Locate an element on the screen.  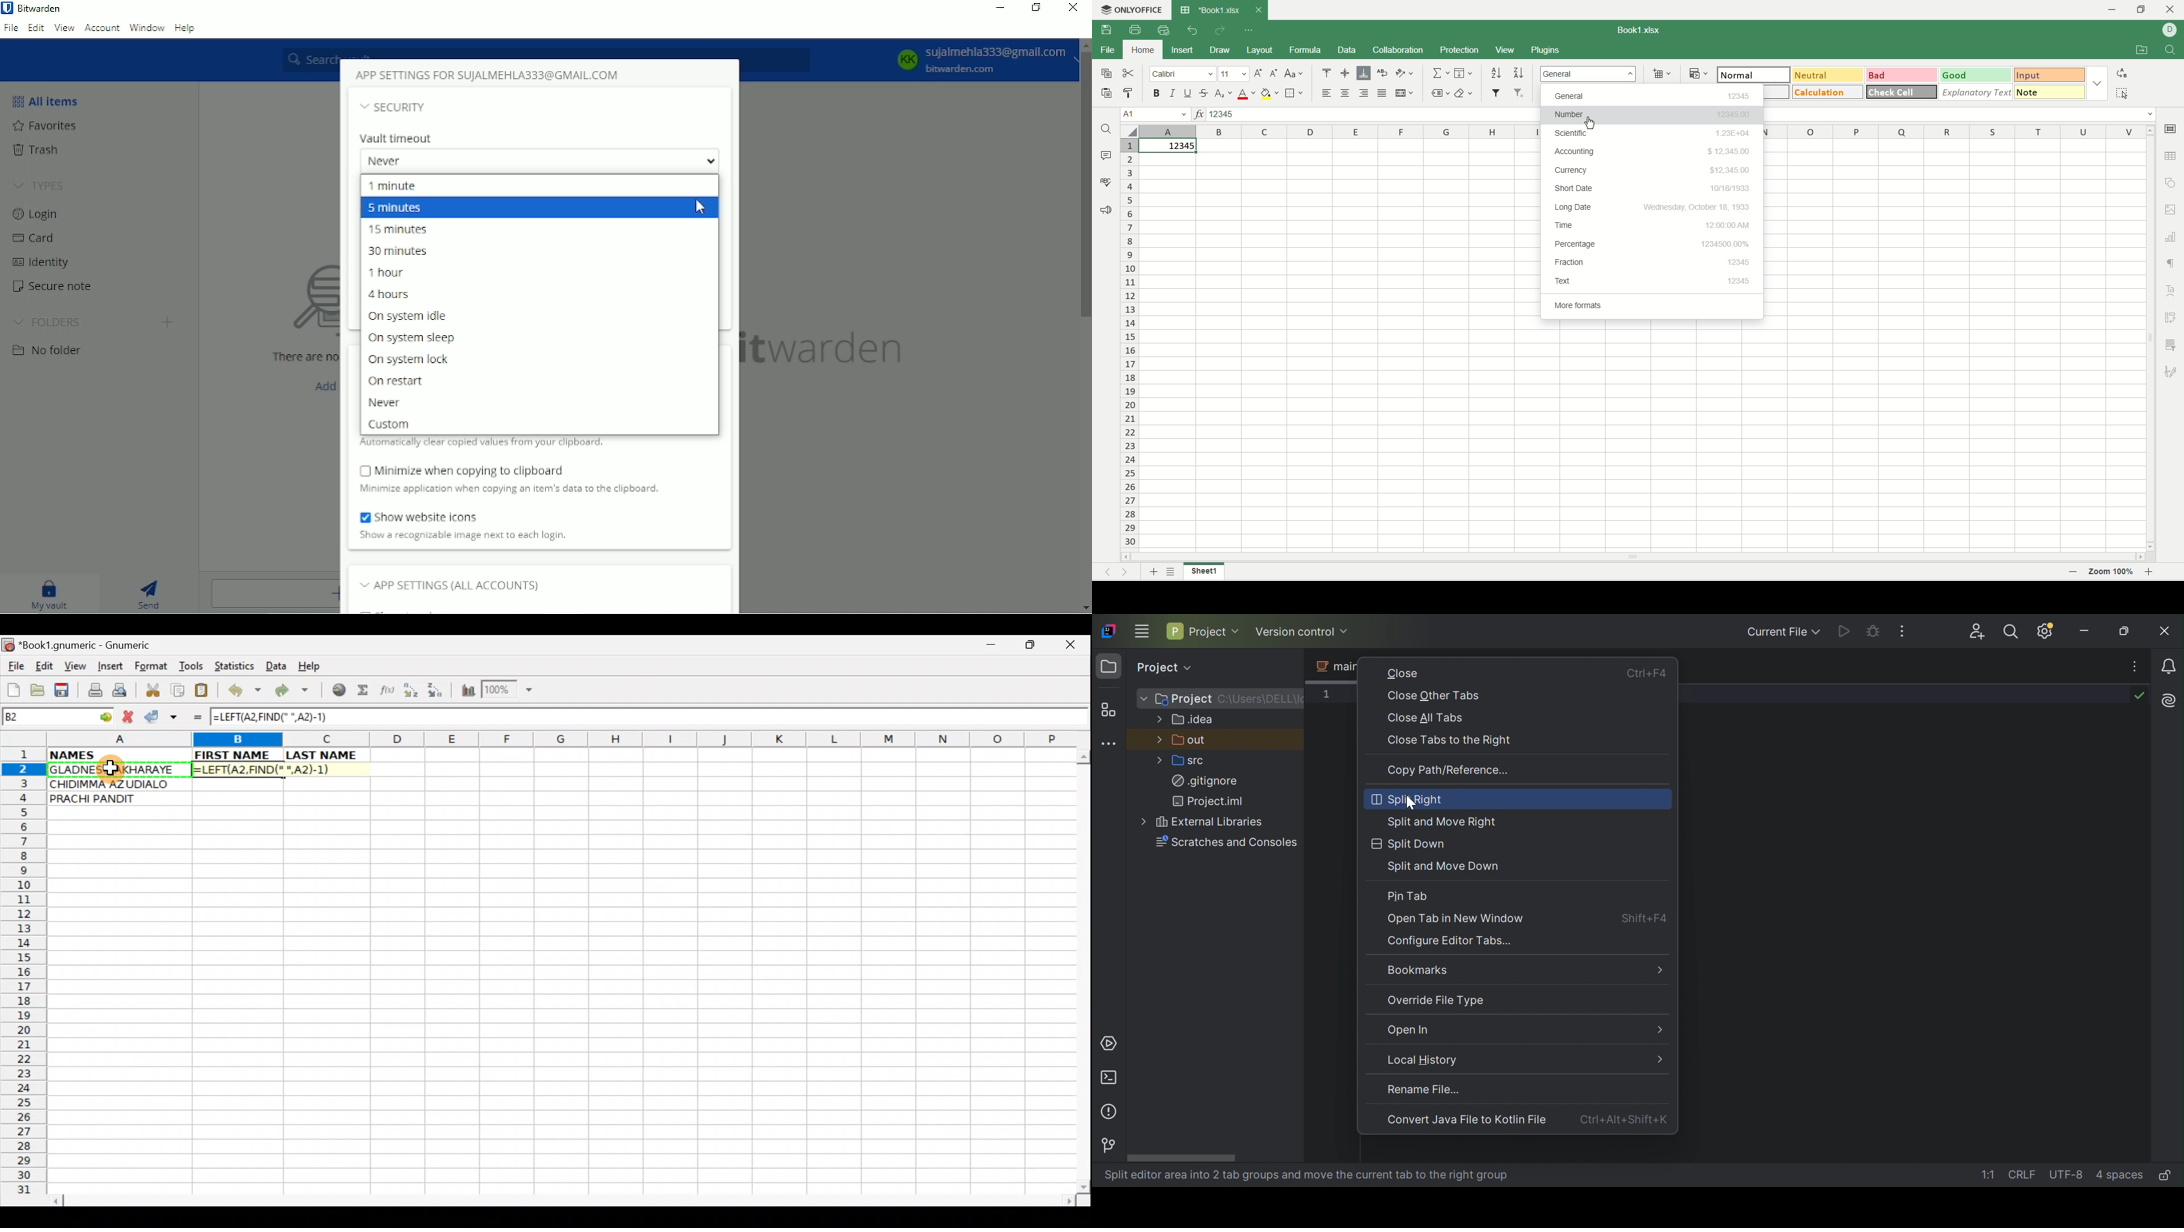
note is located at coordinates (2049, 92).